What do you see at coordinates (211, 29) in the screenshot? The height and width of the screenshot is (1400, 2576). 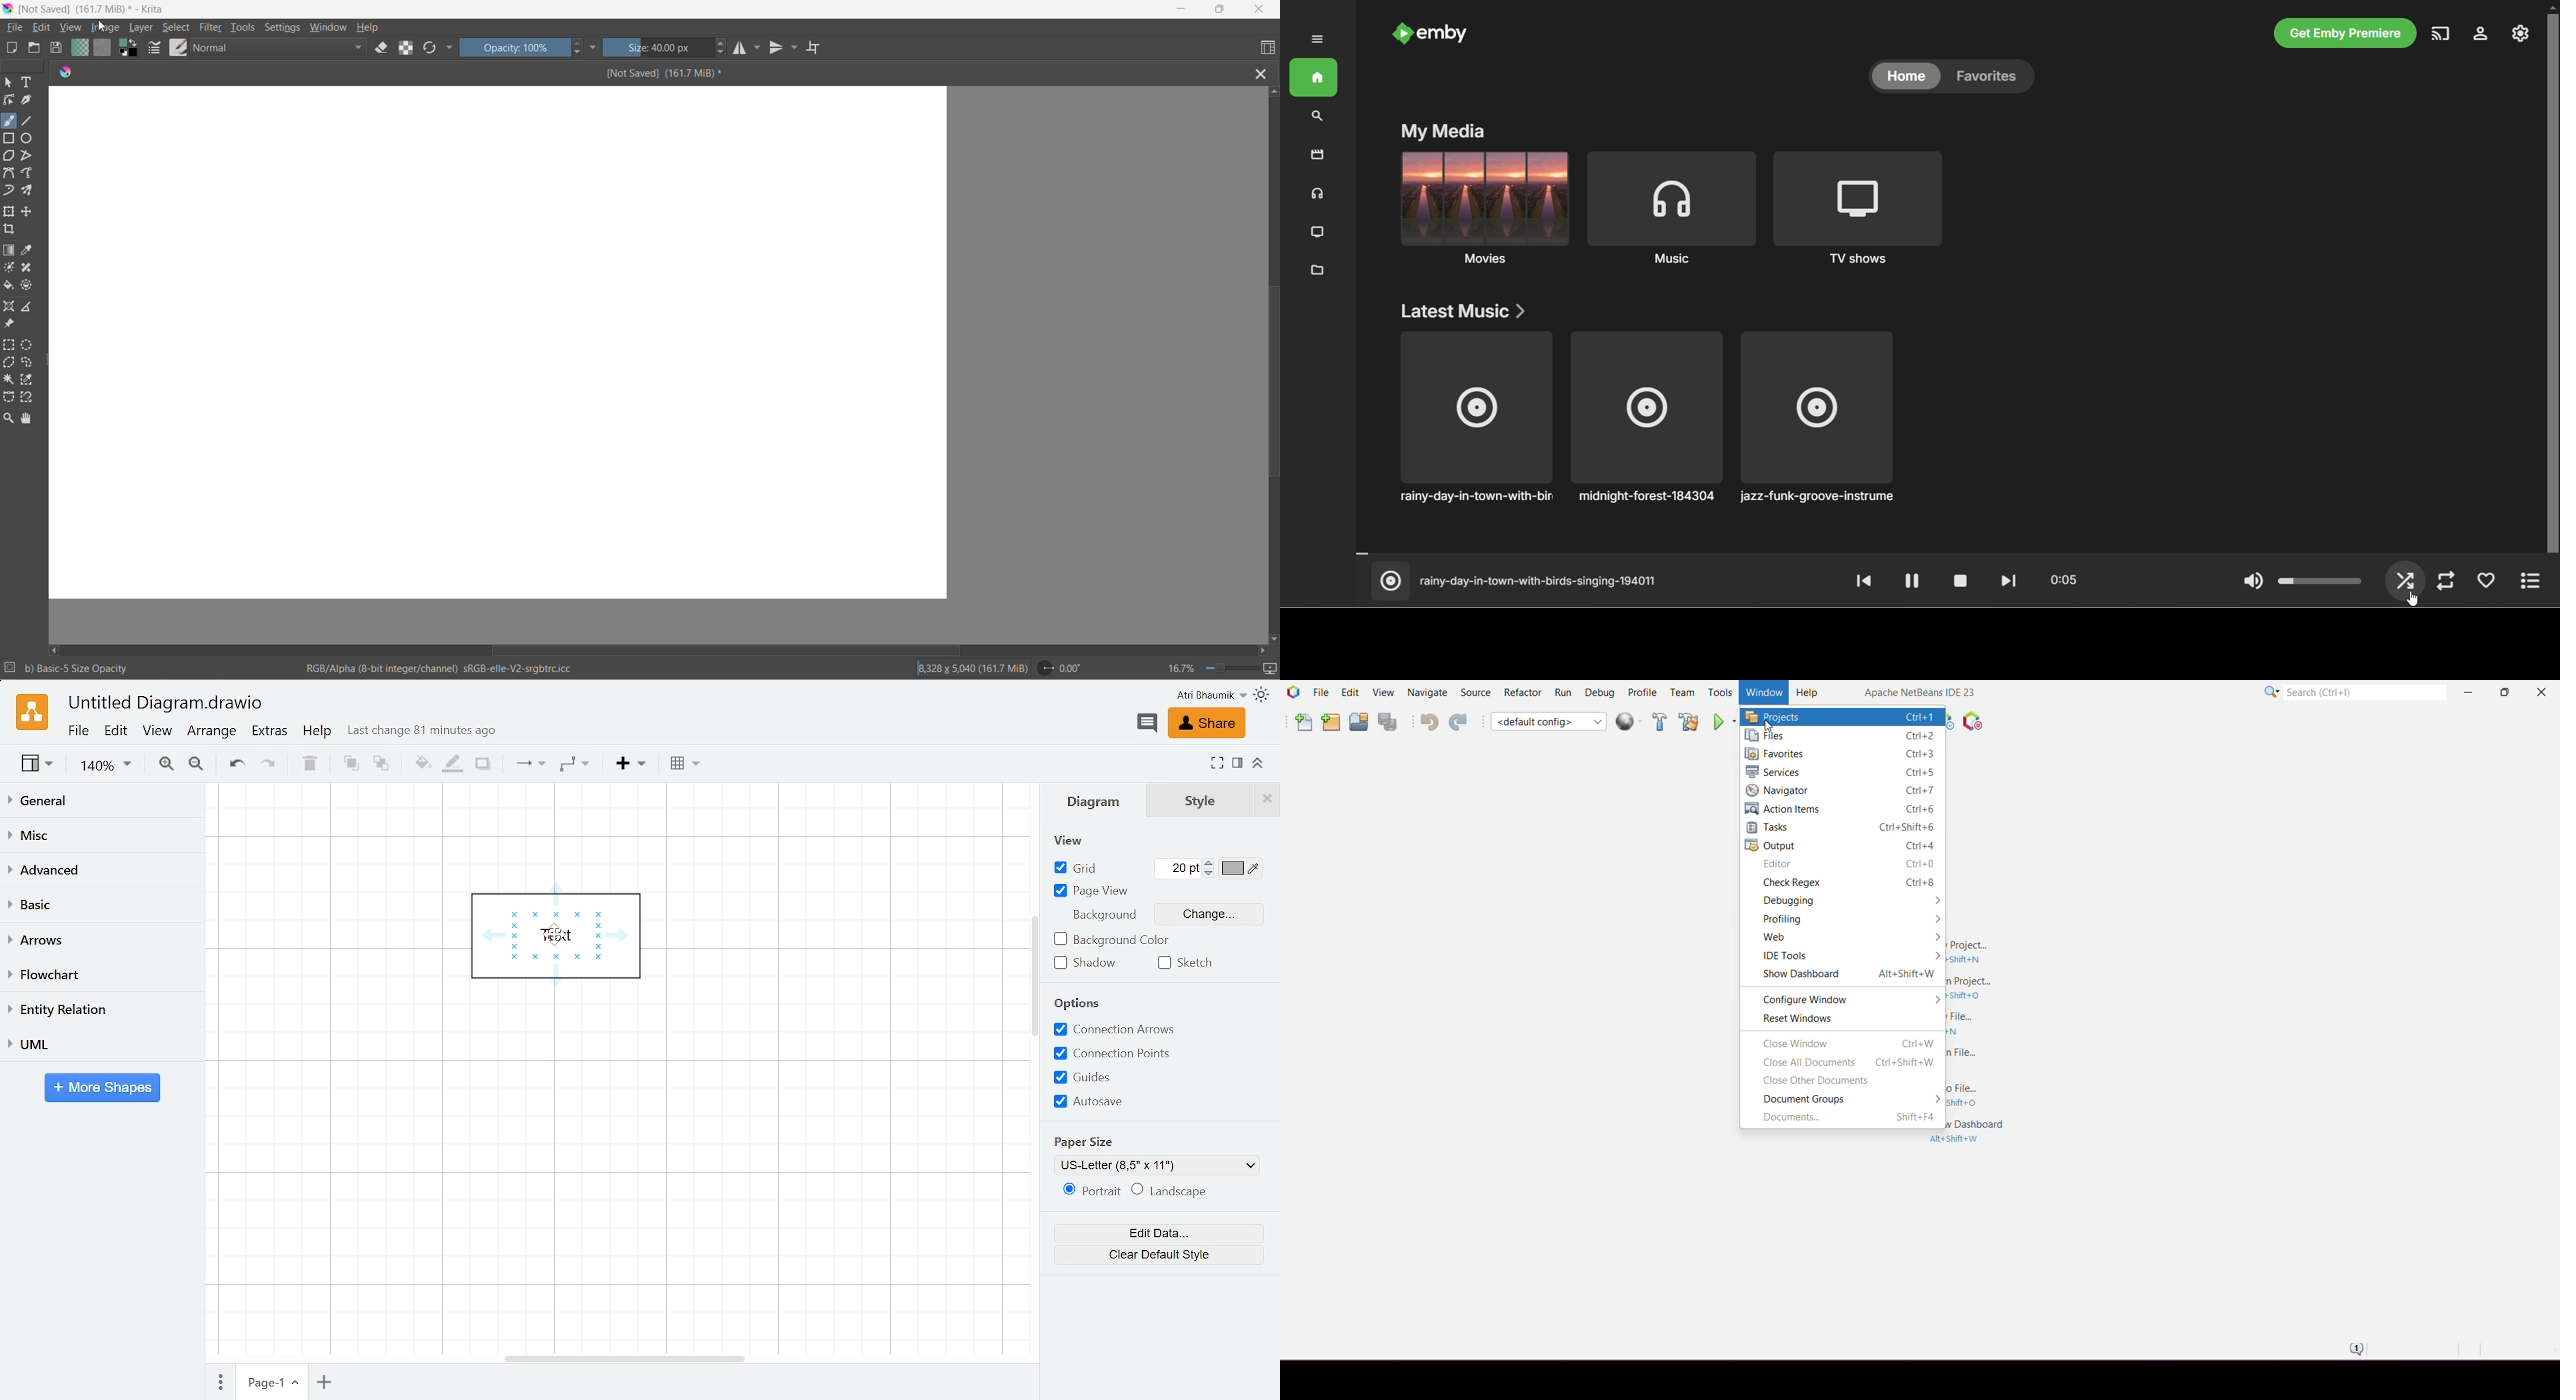 I see `filter` at bounding box center [211, 29].